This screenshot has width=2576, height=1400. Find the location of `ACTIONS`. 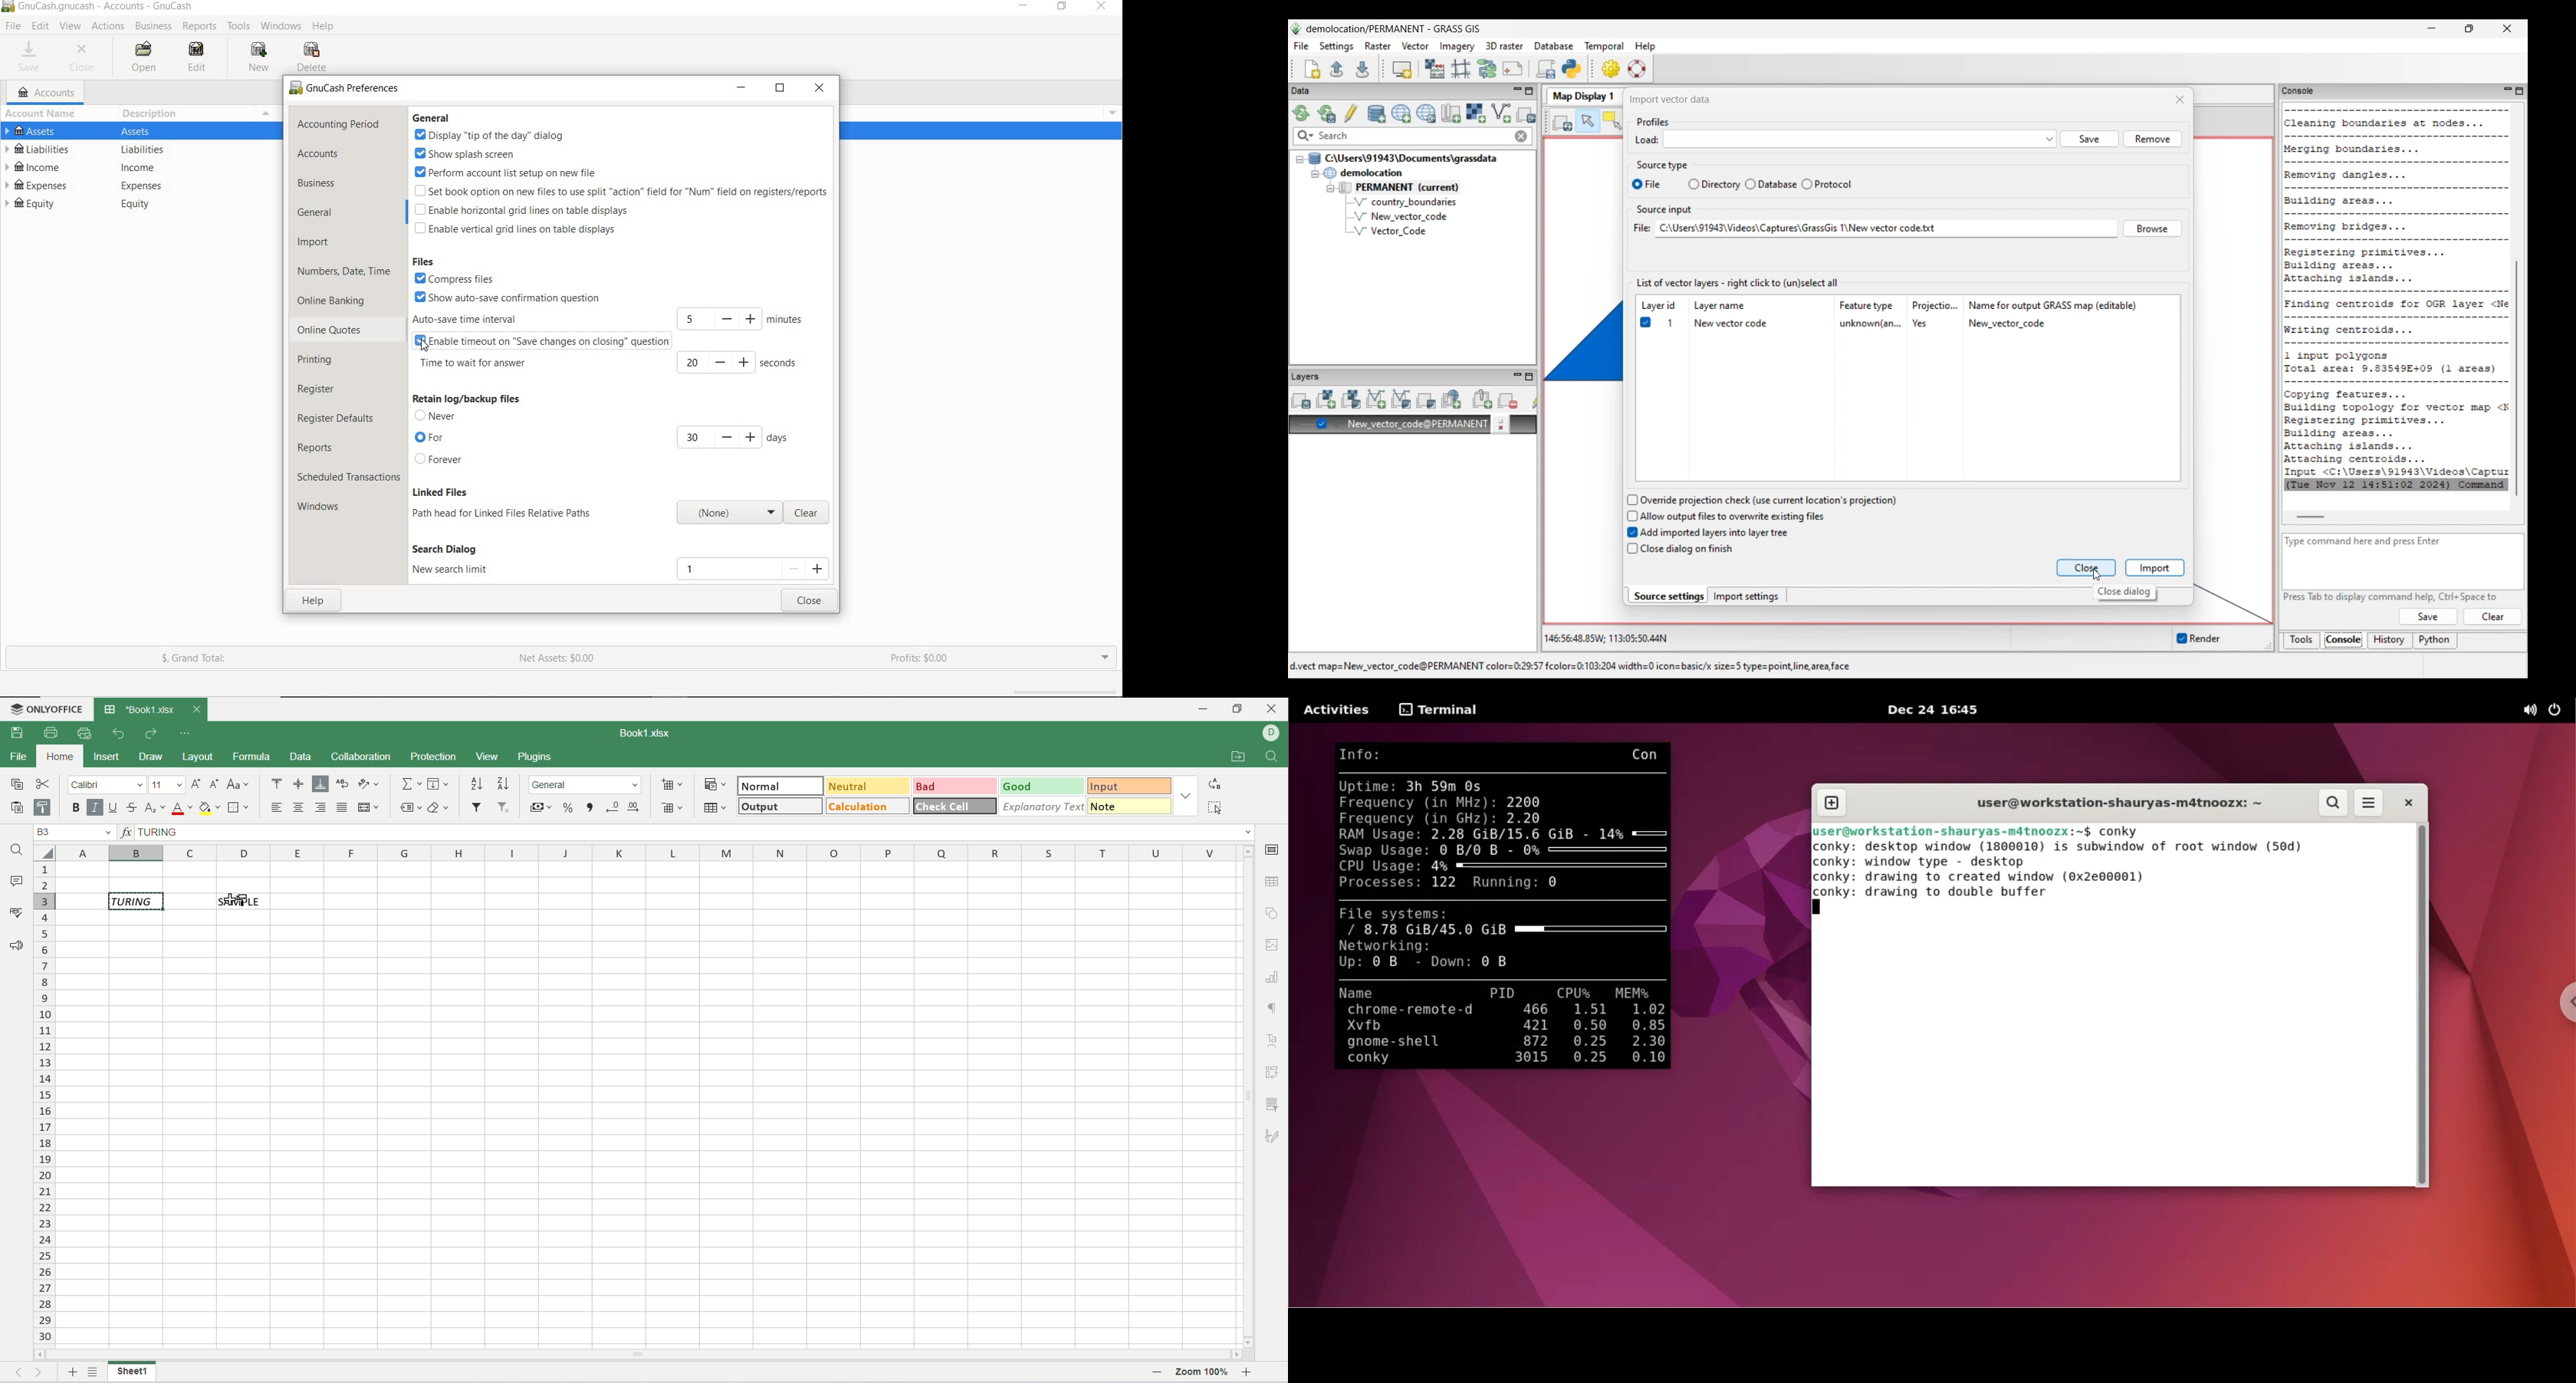

ACTIONS is located at coordinates (107, 27).